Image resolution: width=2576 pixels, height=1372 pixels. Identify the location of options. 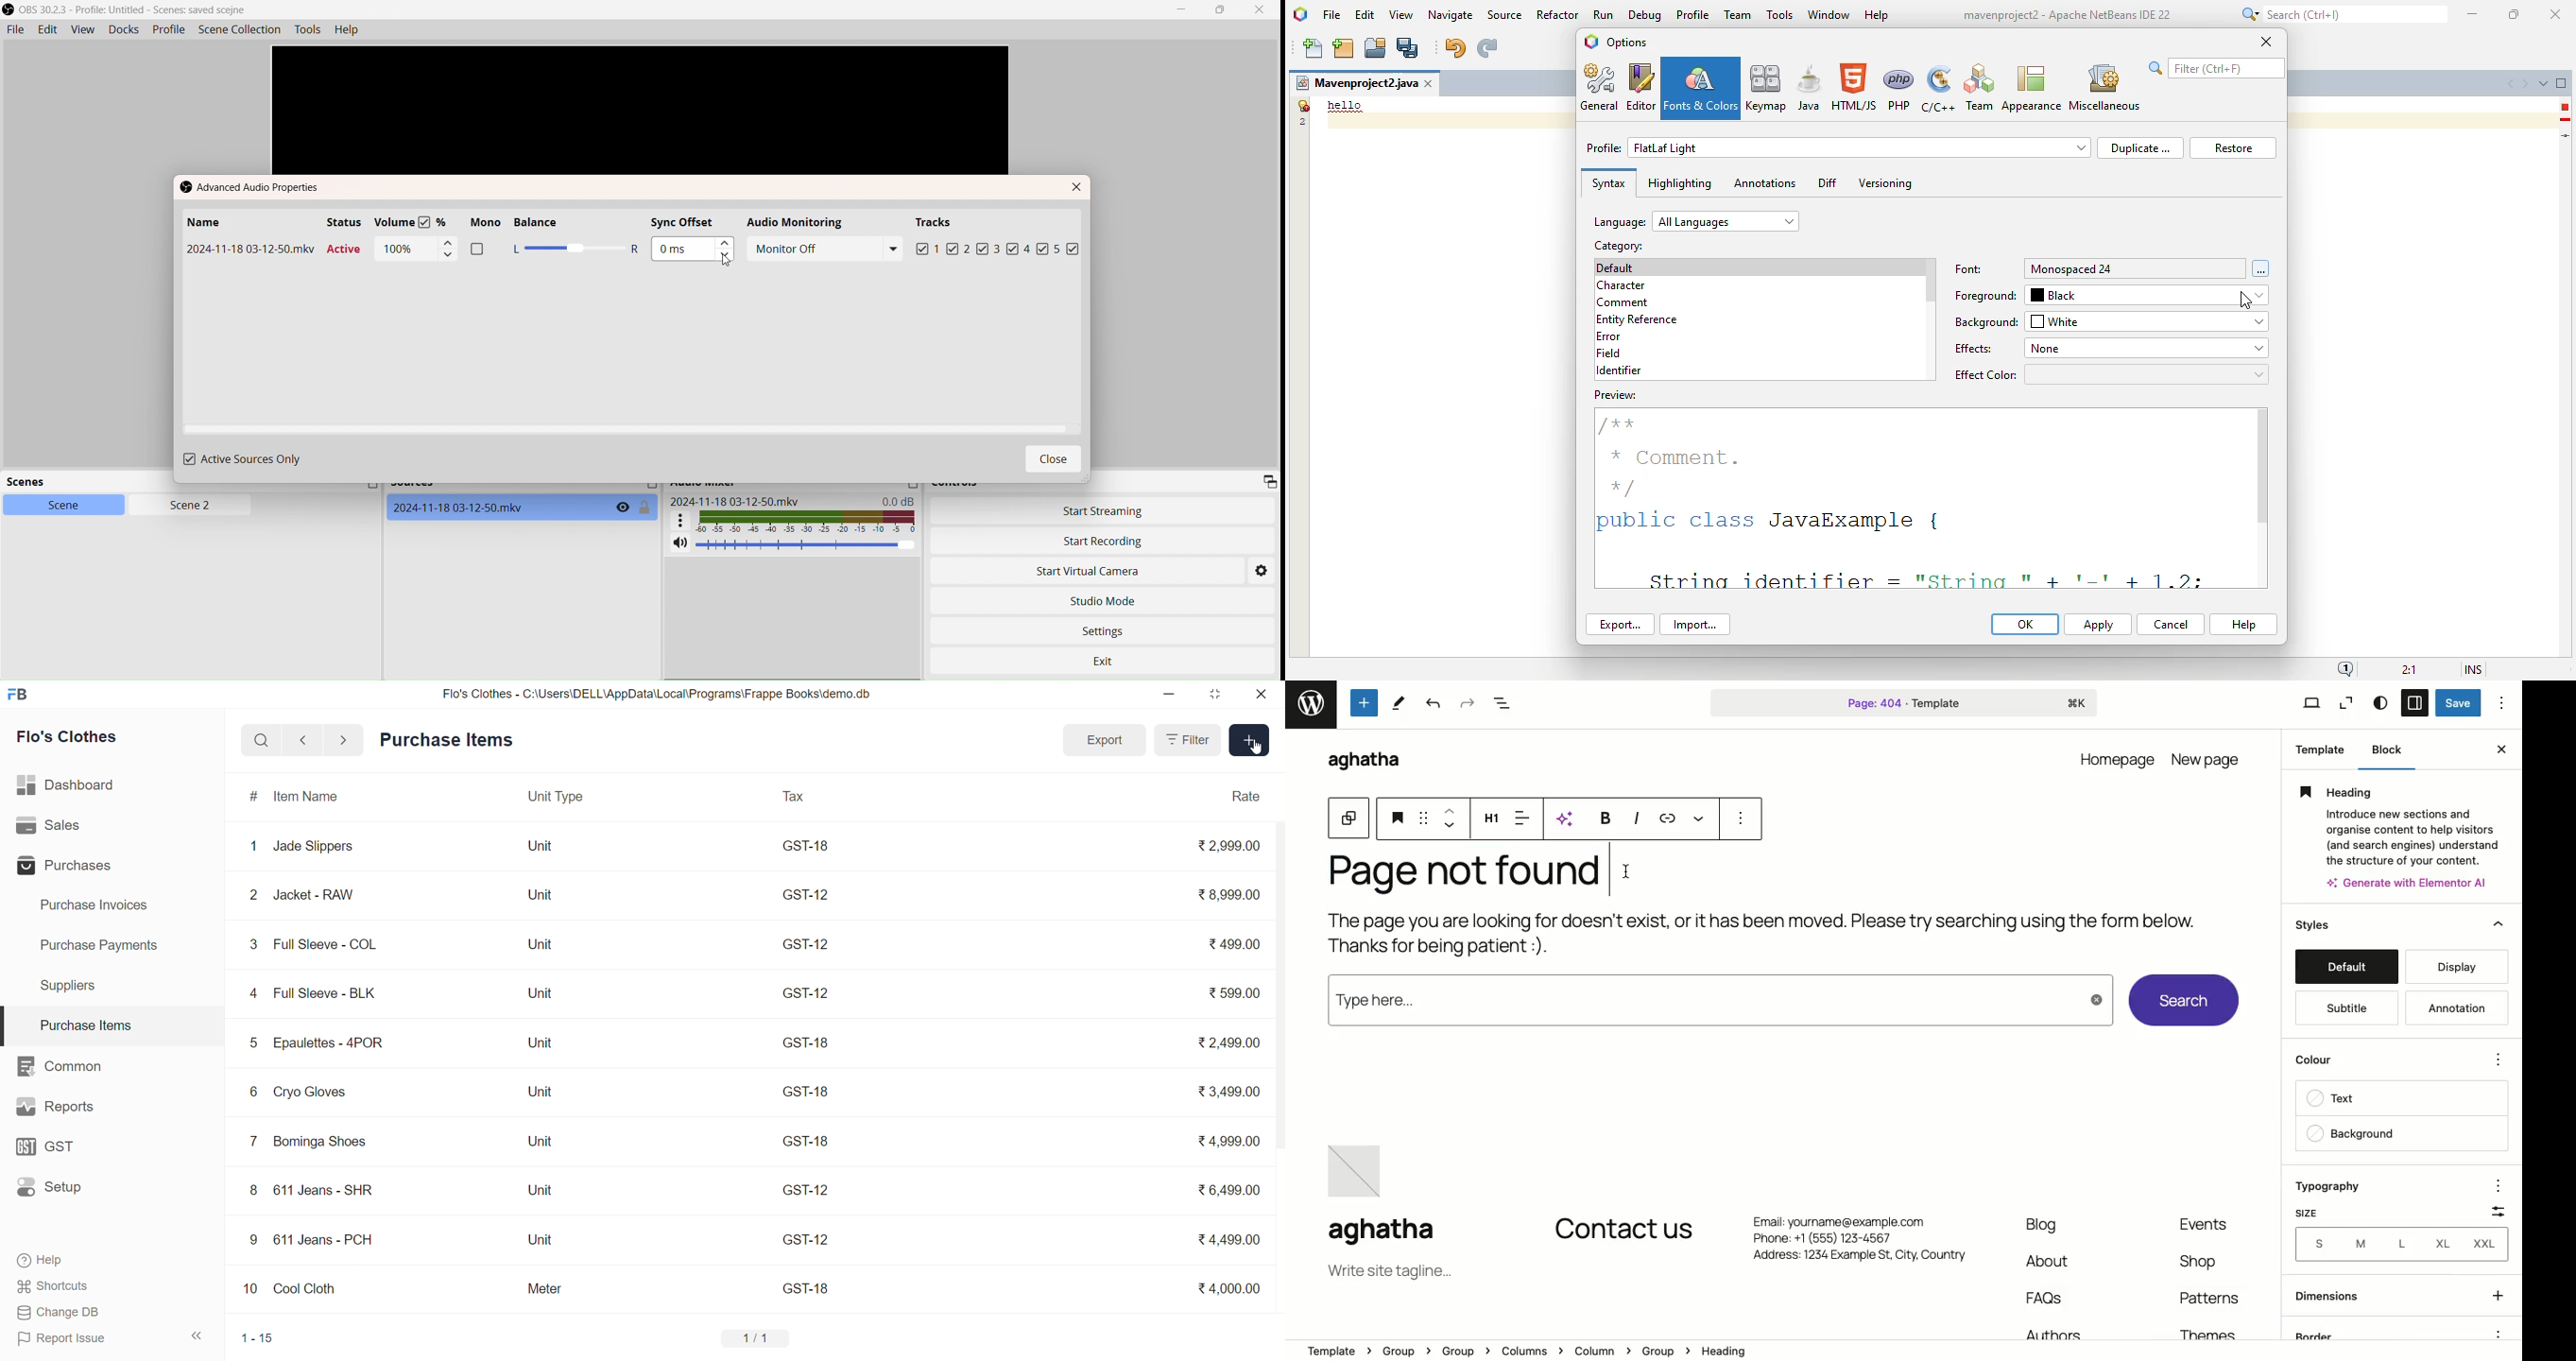
(1741, 819).